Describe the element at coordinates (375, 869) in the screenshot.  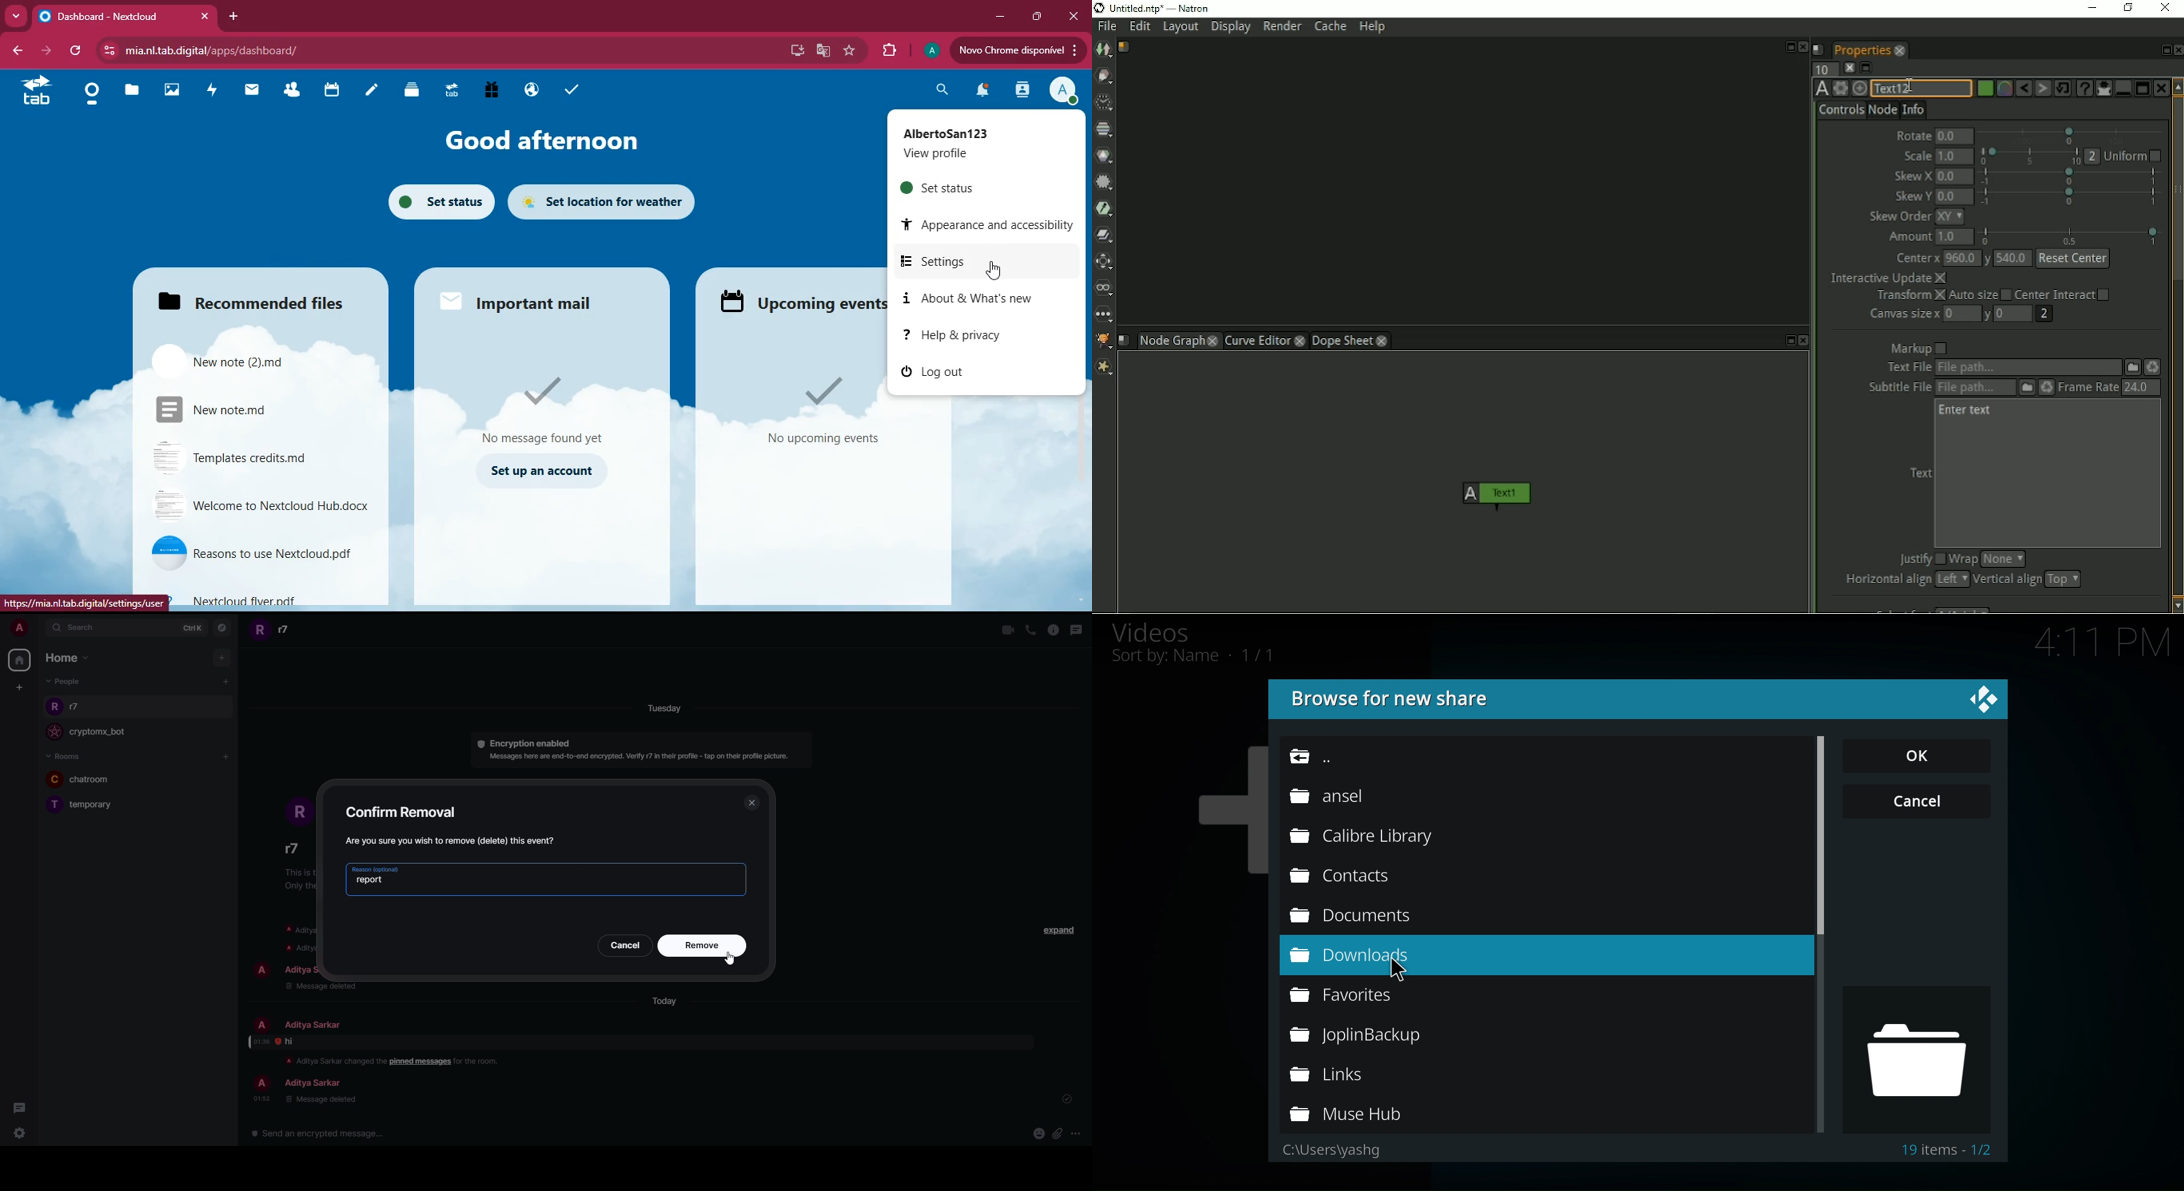
I see `reason` at that location.